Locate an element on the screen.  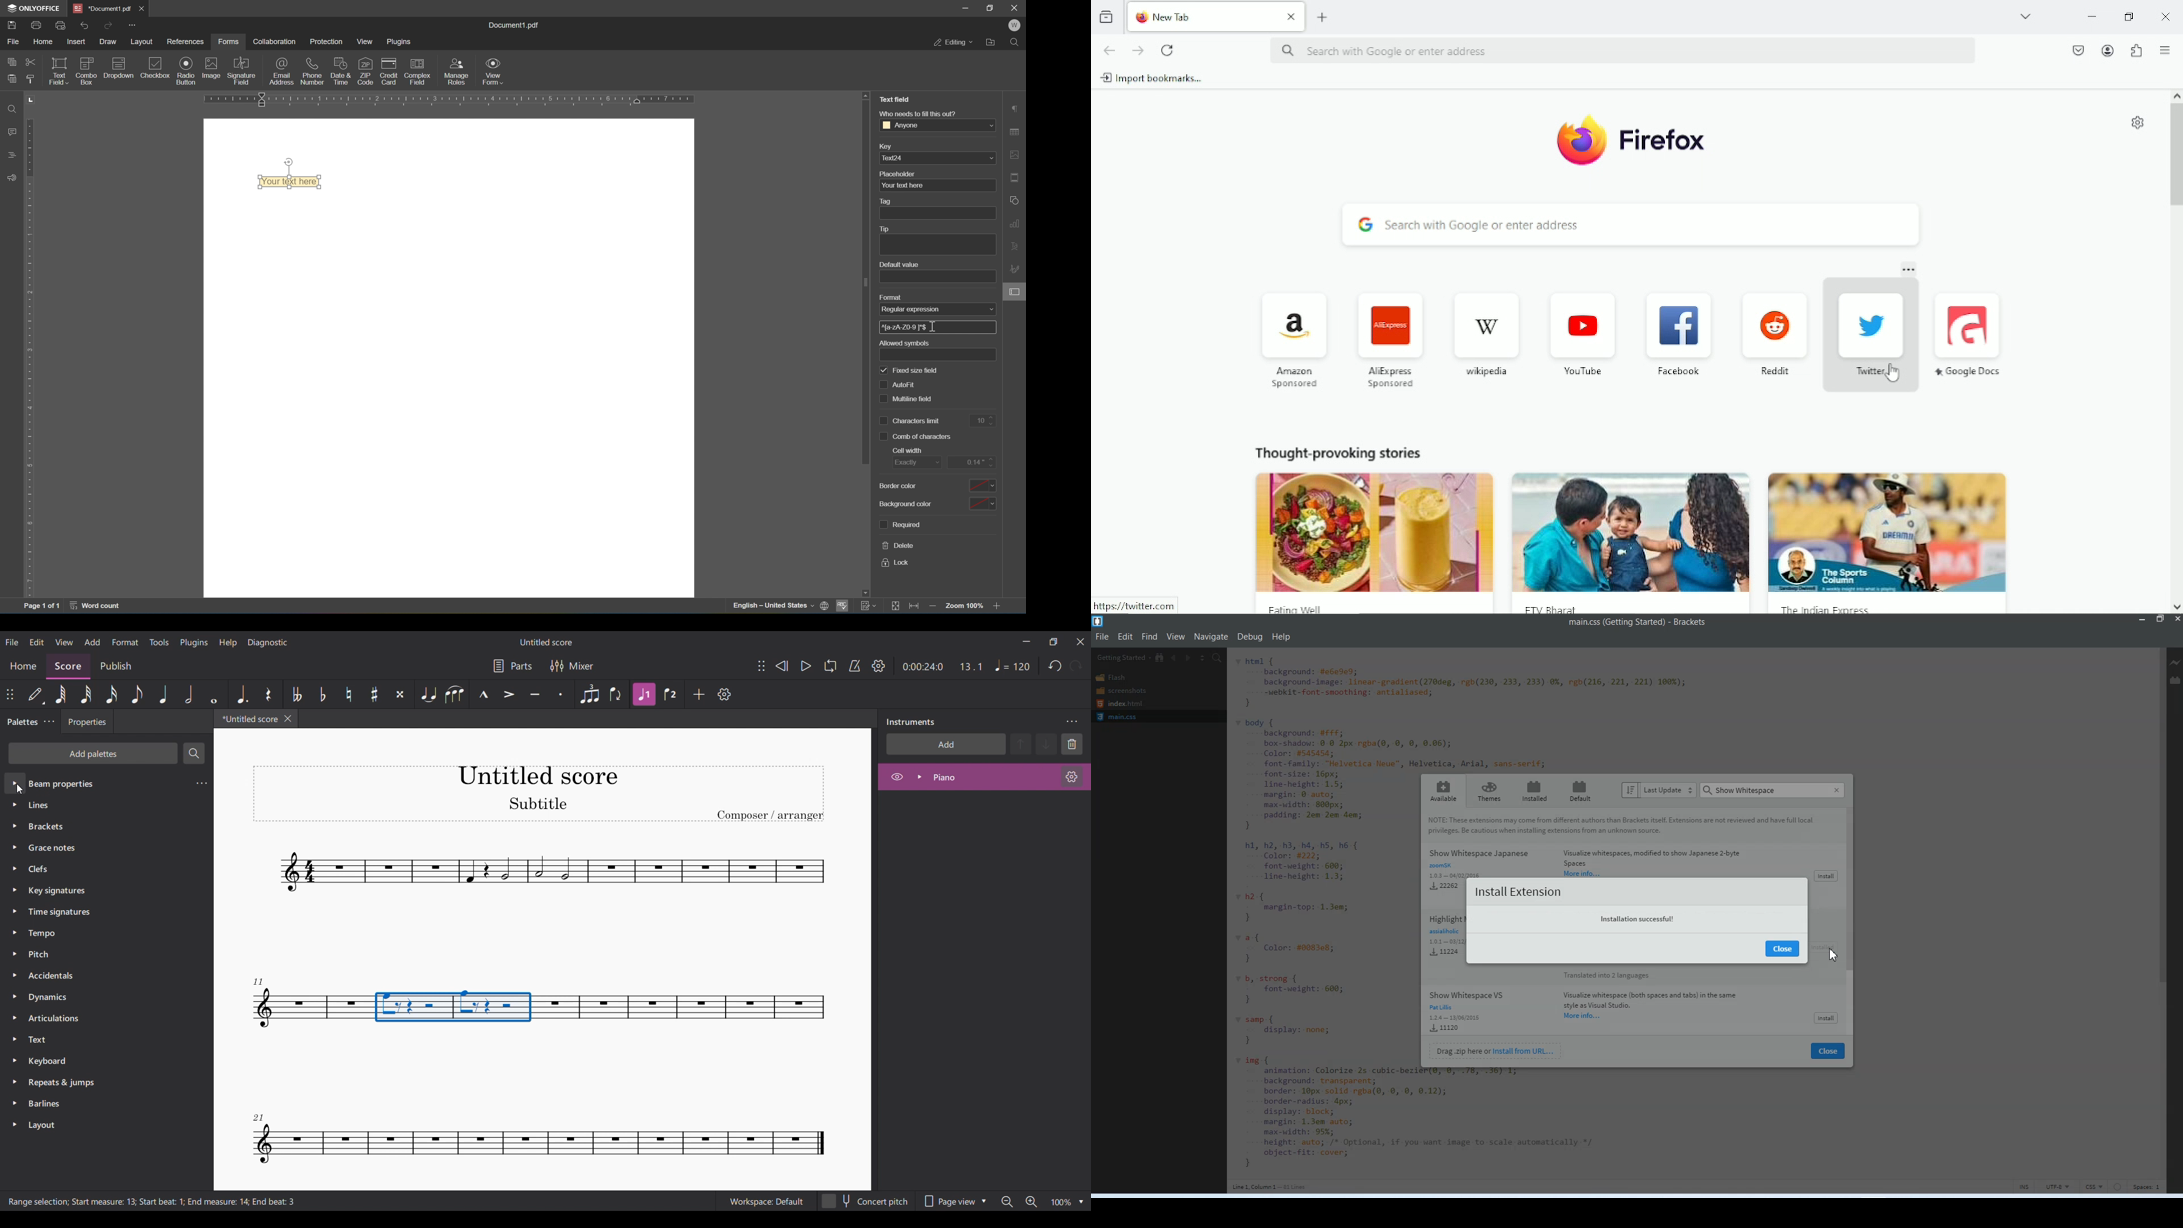
ruler is located at coordinates (32, 357).